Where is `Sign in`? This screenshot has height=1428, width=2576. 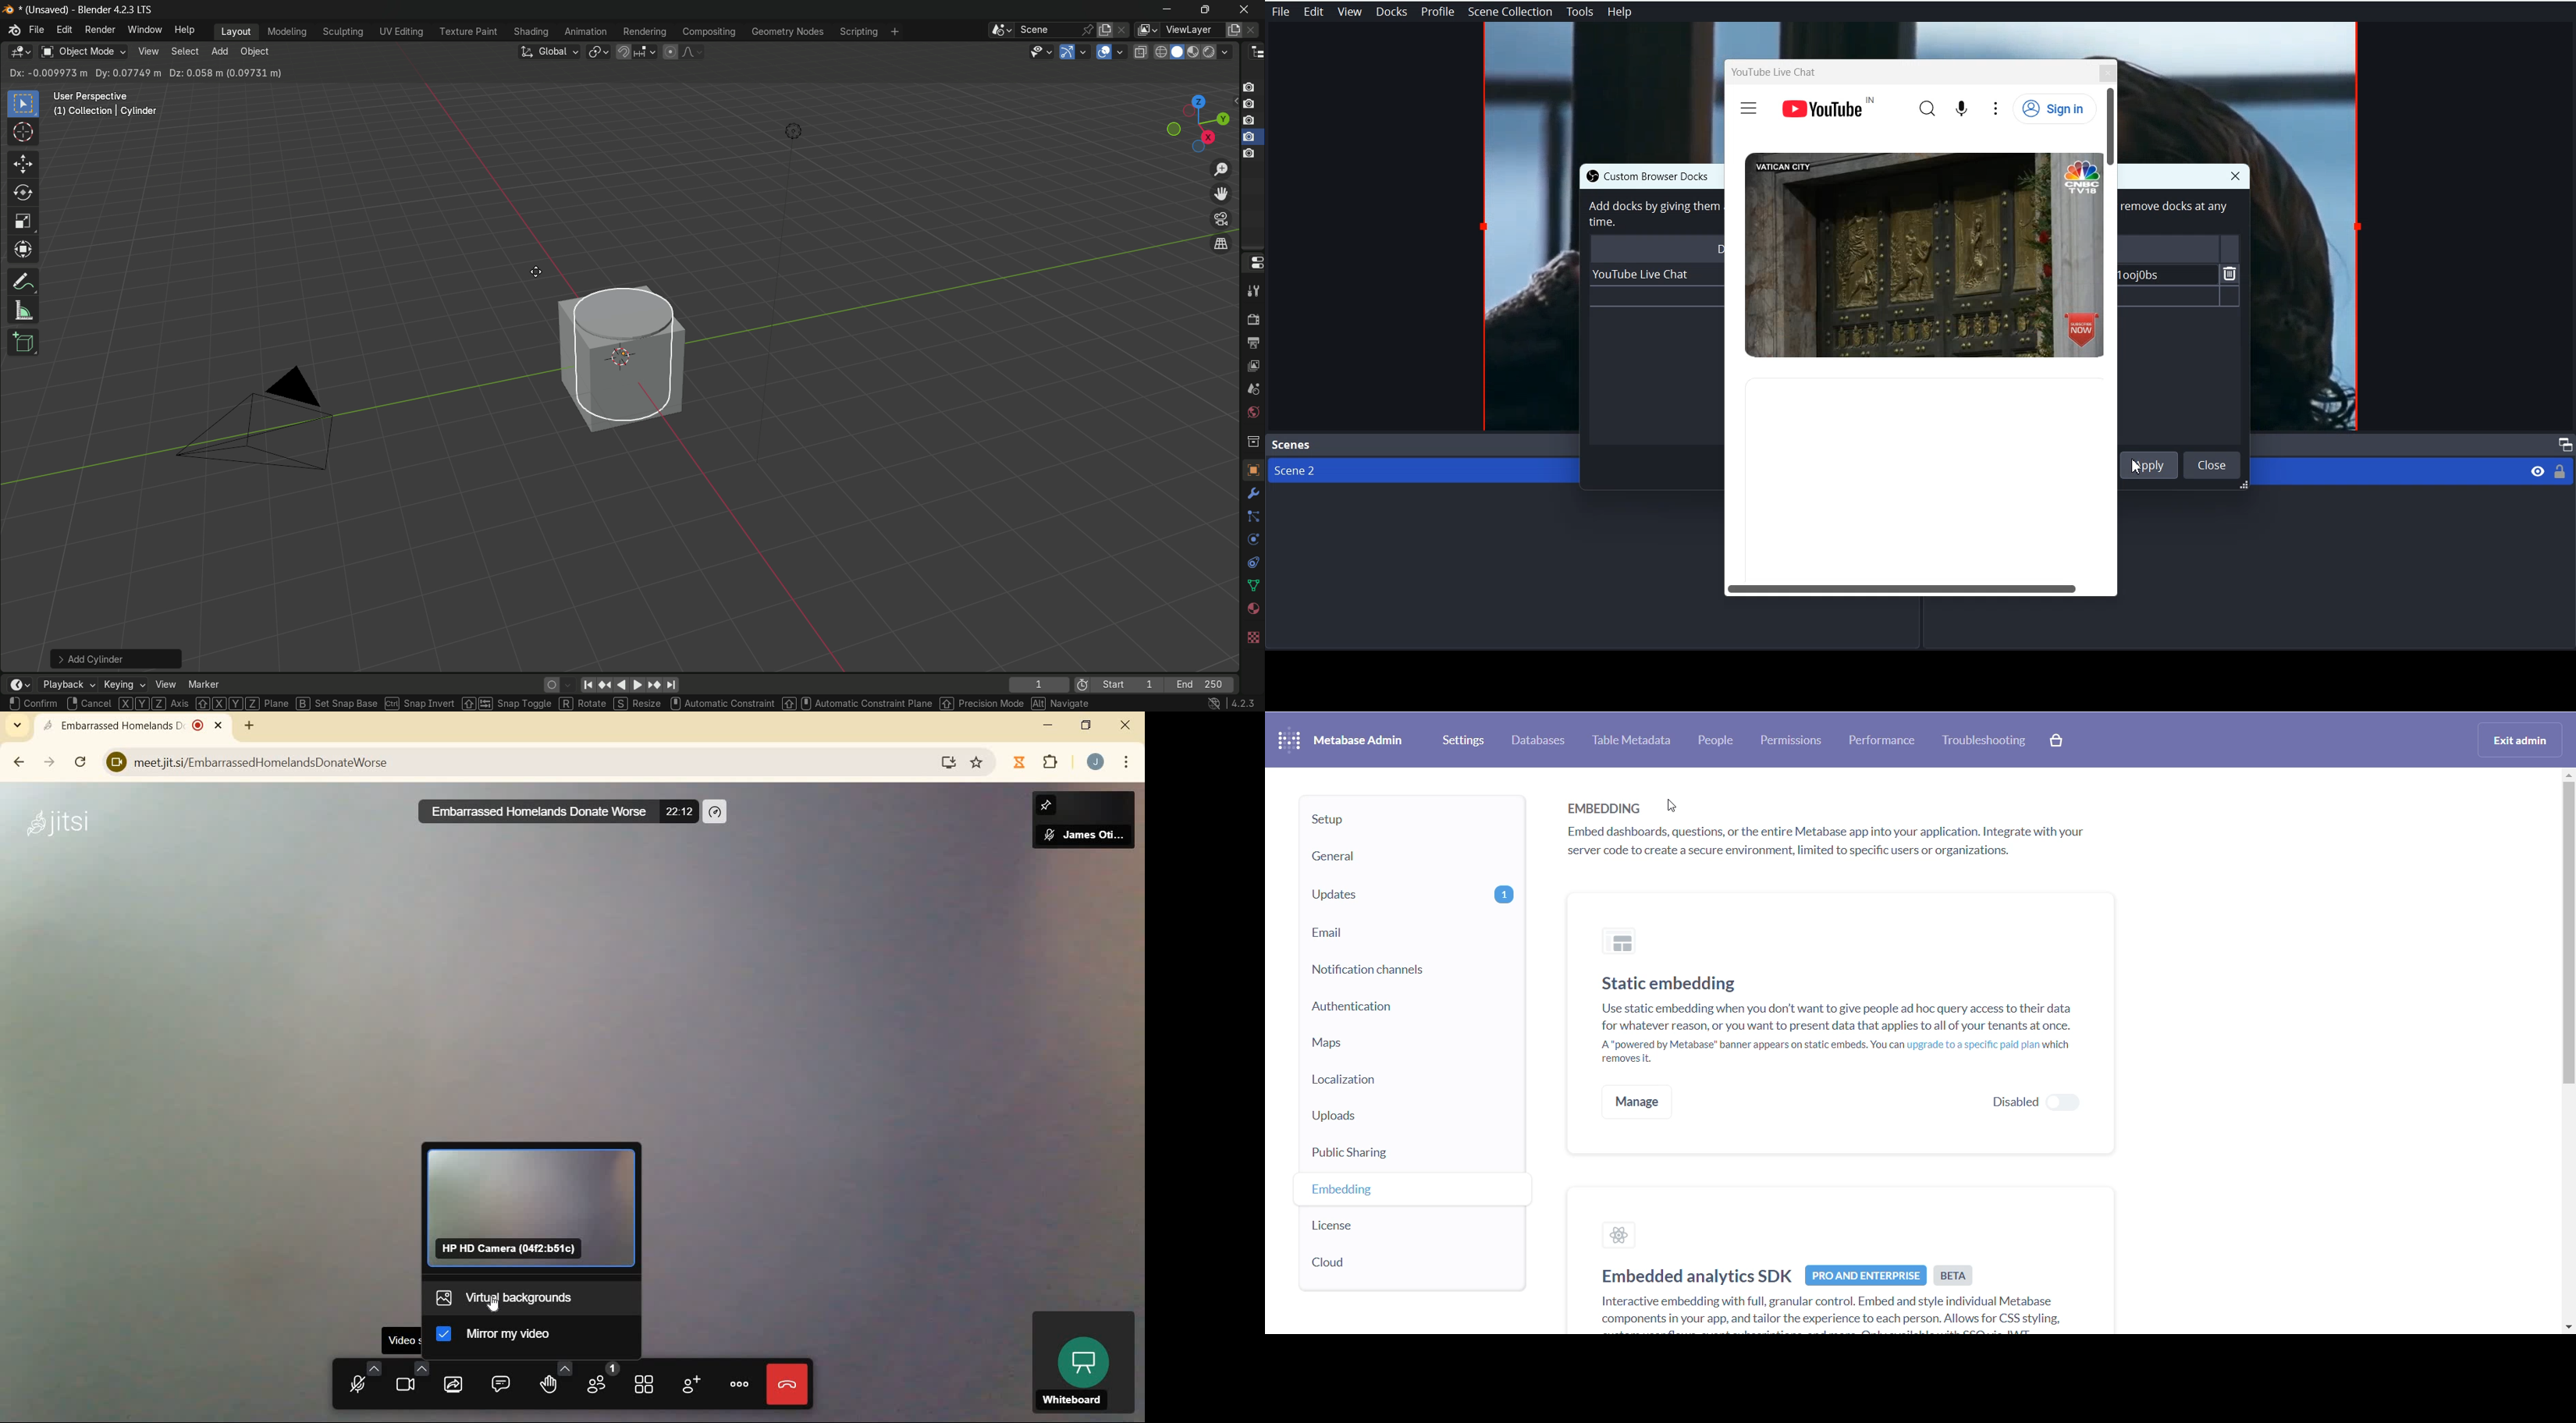
Sign in is located at coordinates (2055, 109).